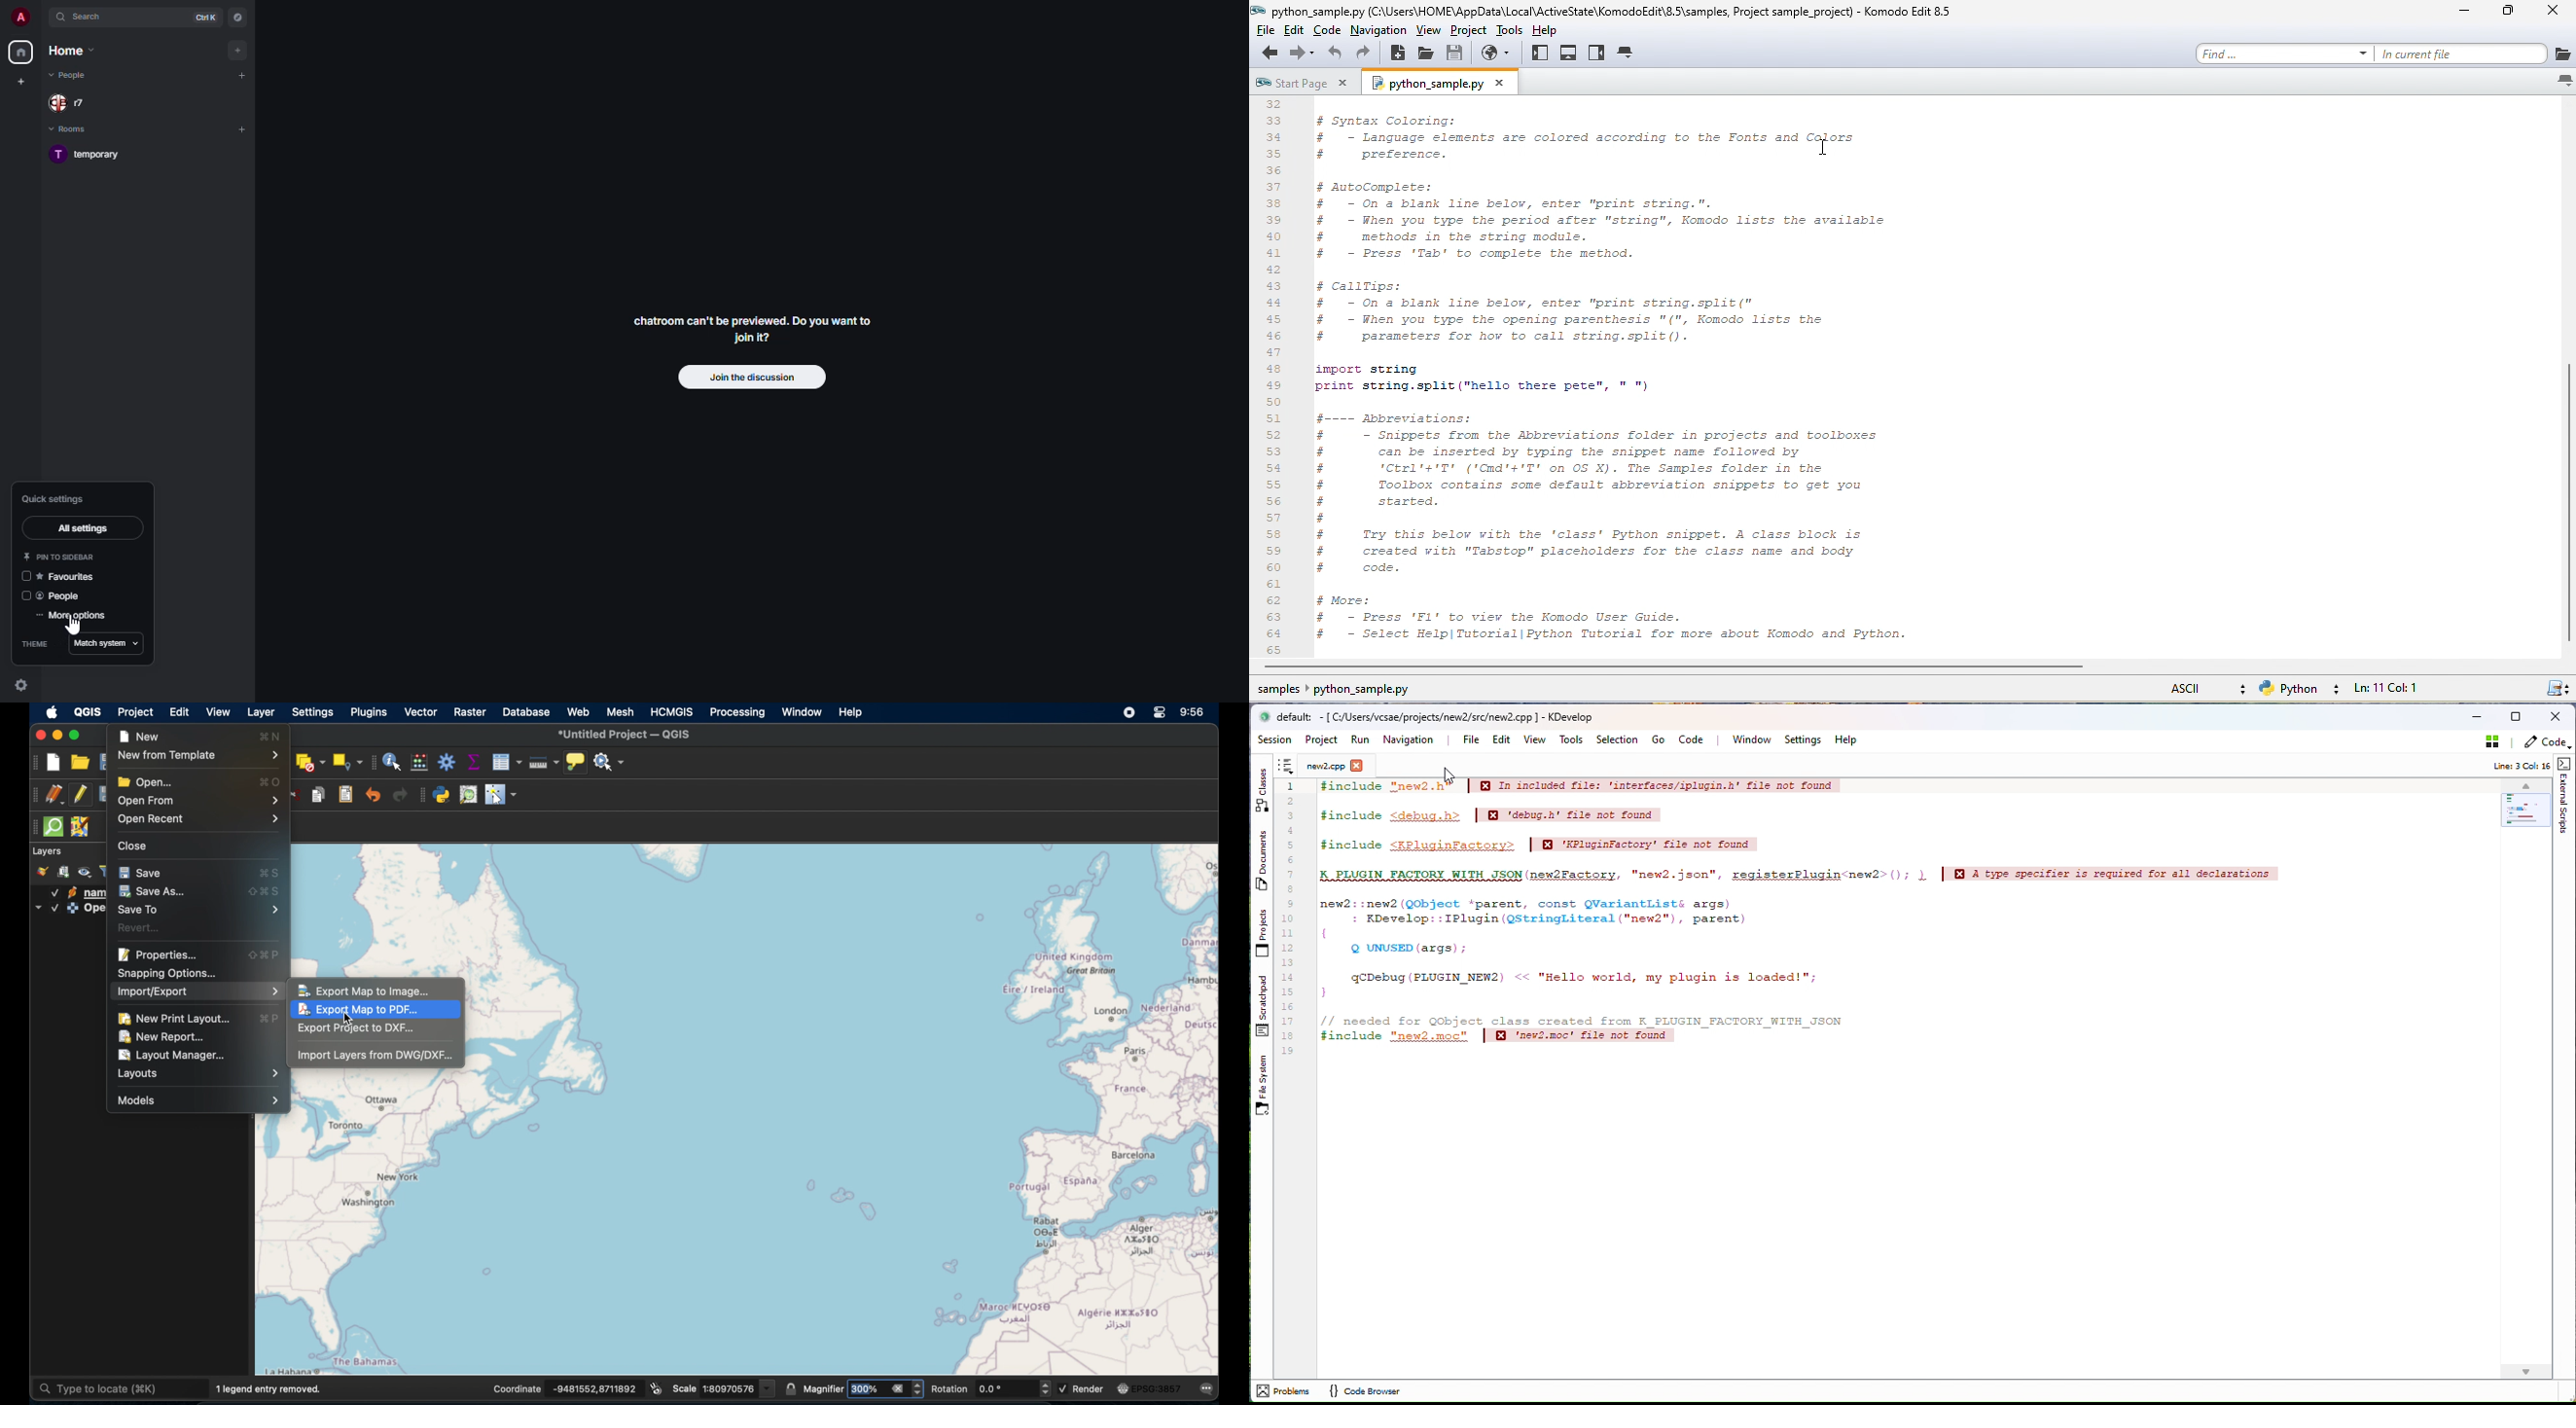 This screenshot has height=1428, width=2576. What do you see at coordinates (55, 828) in the screenshot?
I see `quick som` at bounding box center [55, 828].